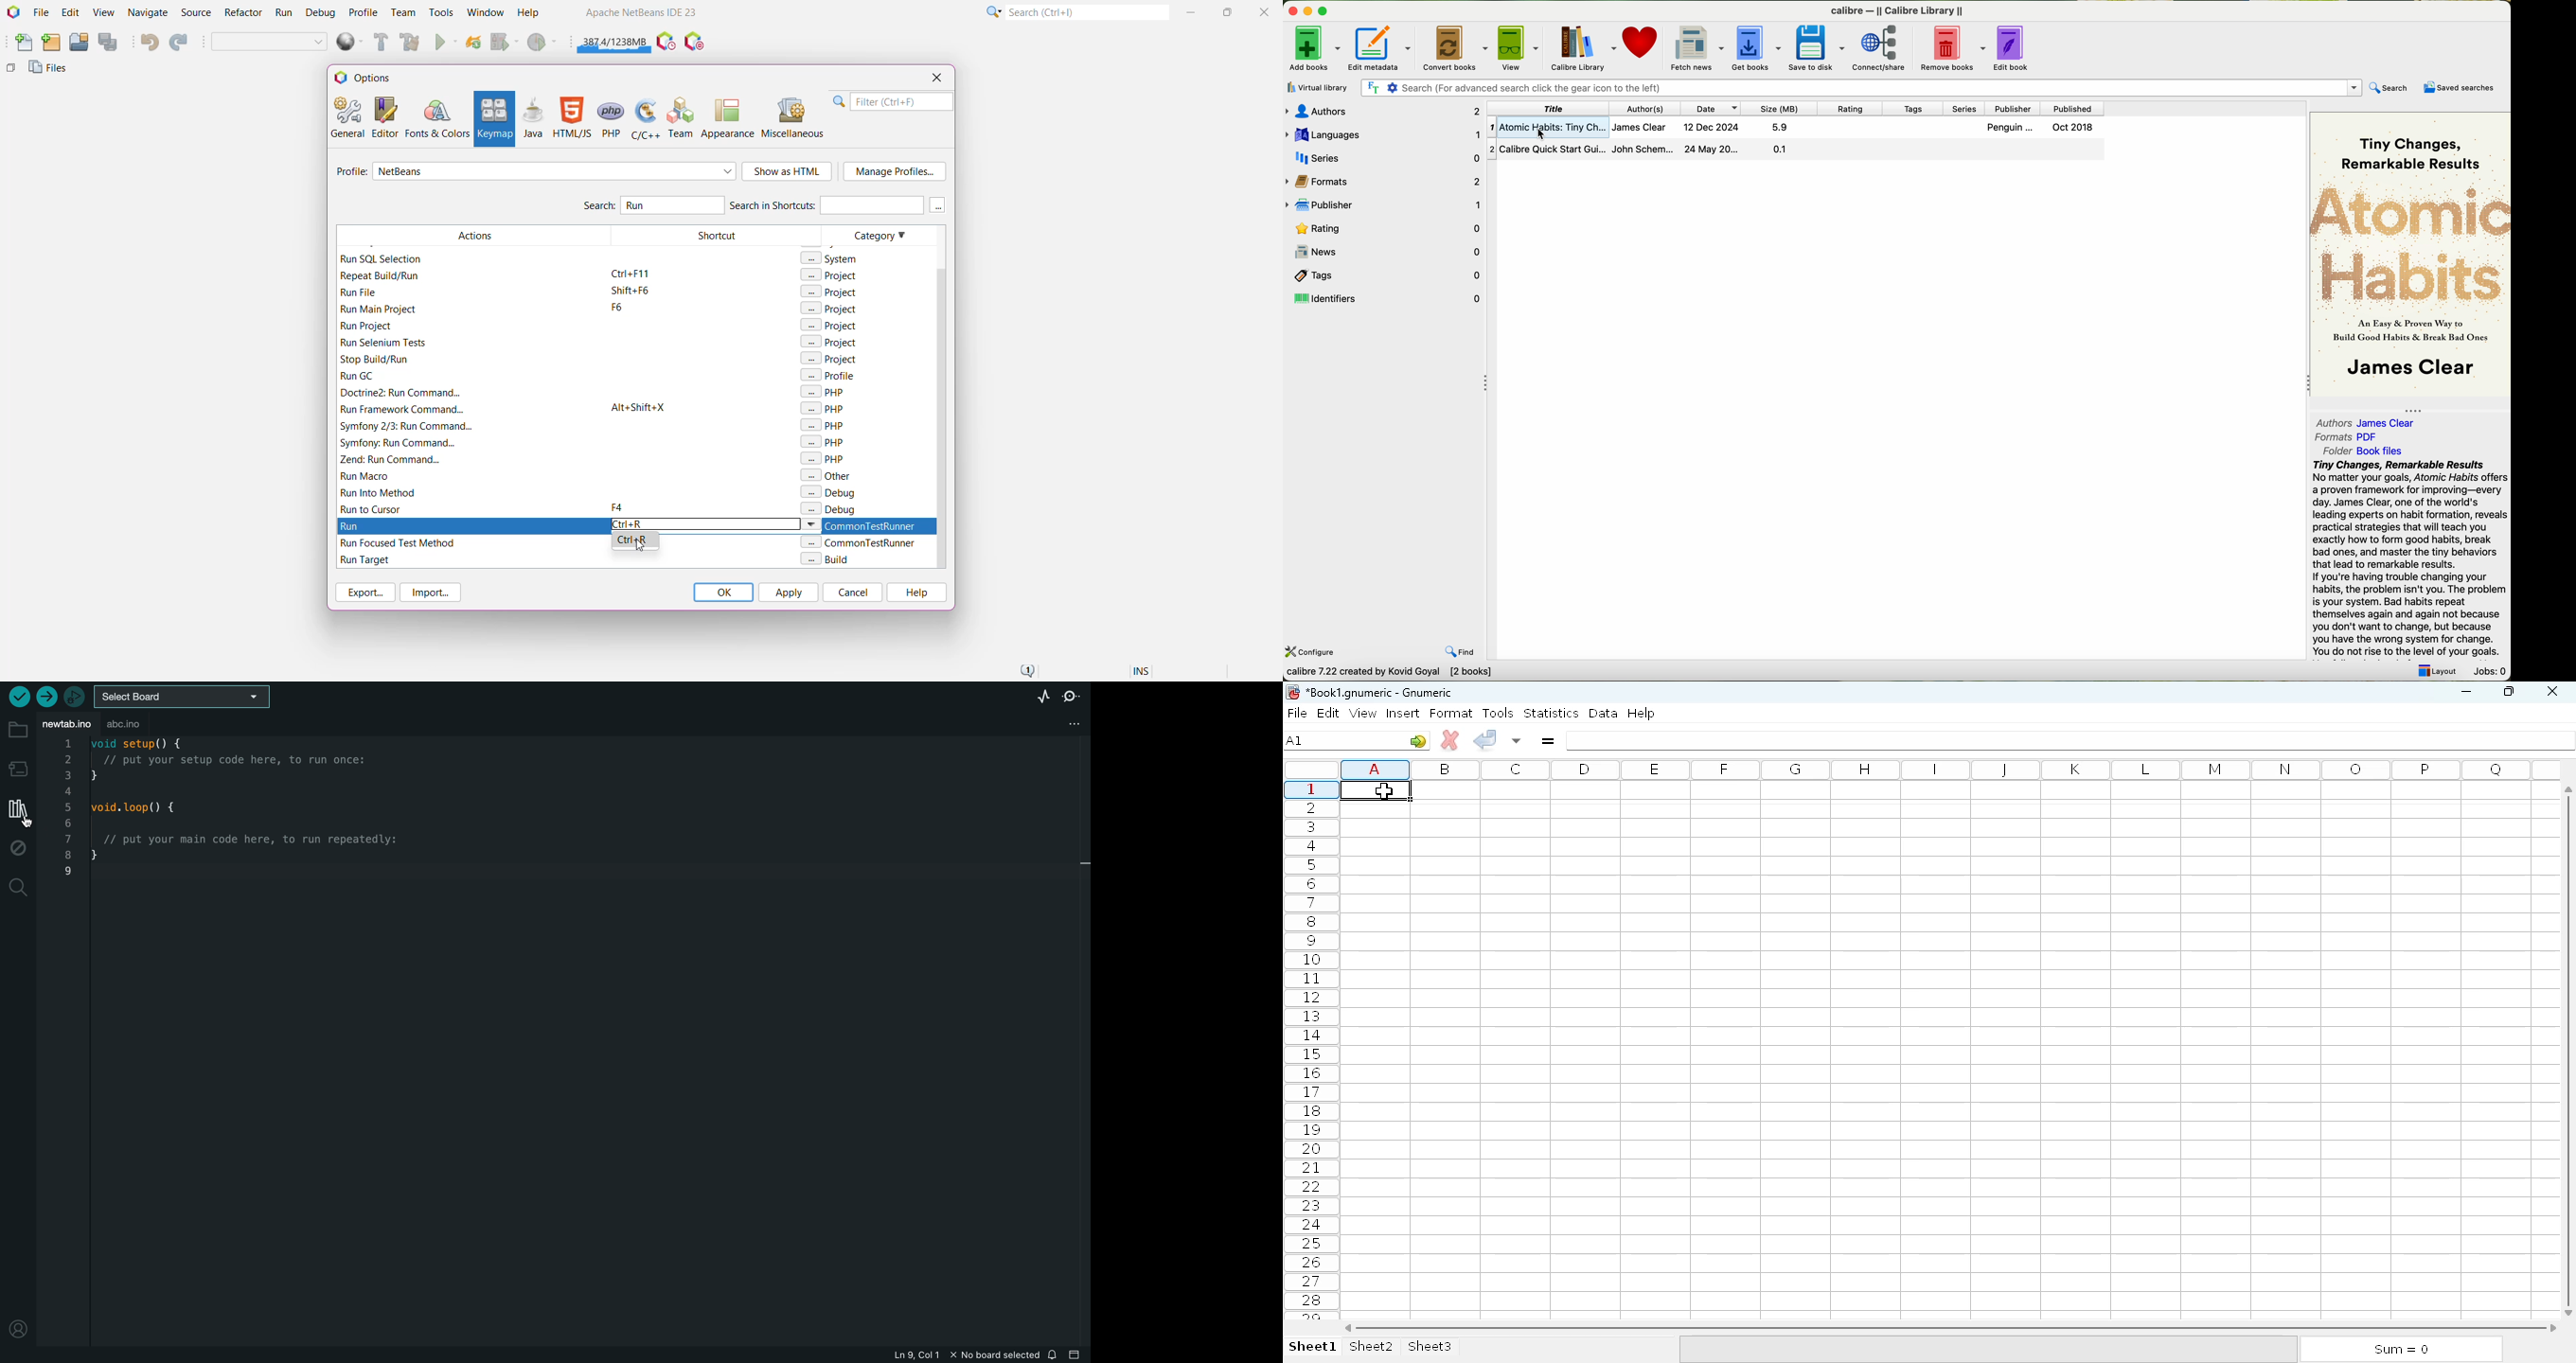 Image resolution: width=2576 pixels, height=1372 pixels. I want to click on statistics, so click(1551, 712).